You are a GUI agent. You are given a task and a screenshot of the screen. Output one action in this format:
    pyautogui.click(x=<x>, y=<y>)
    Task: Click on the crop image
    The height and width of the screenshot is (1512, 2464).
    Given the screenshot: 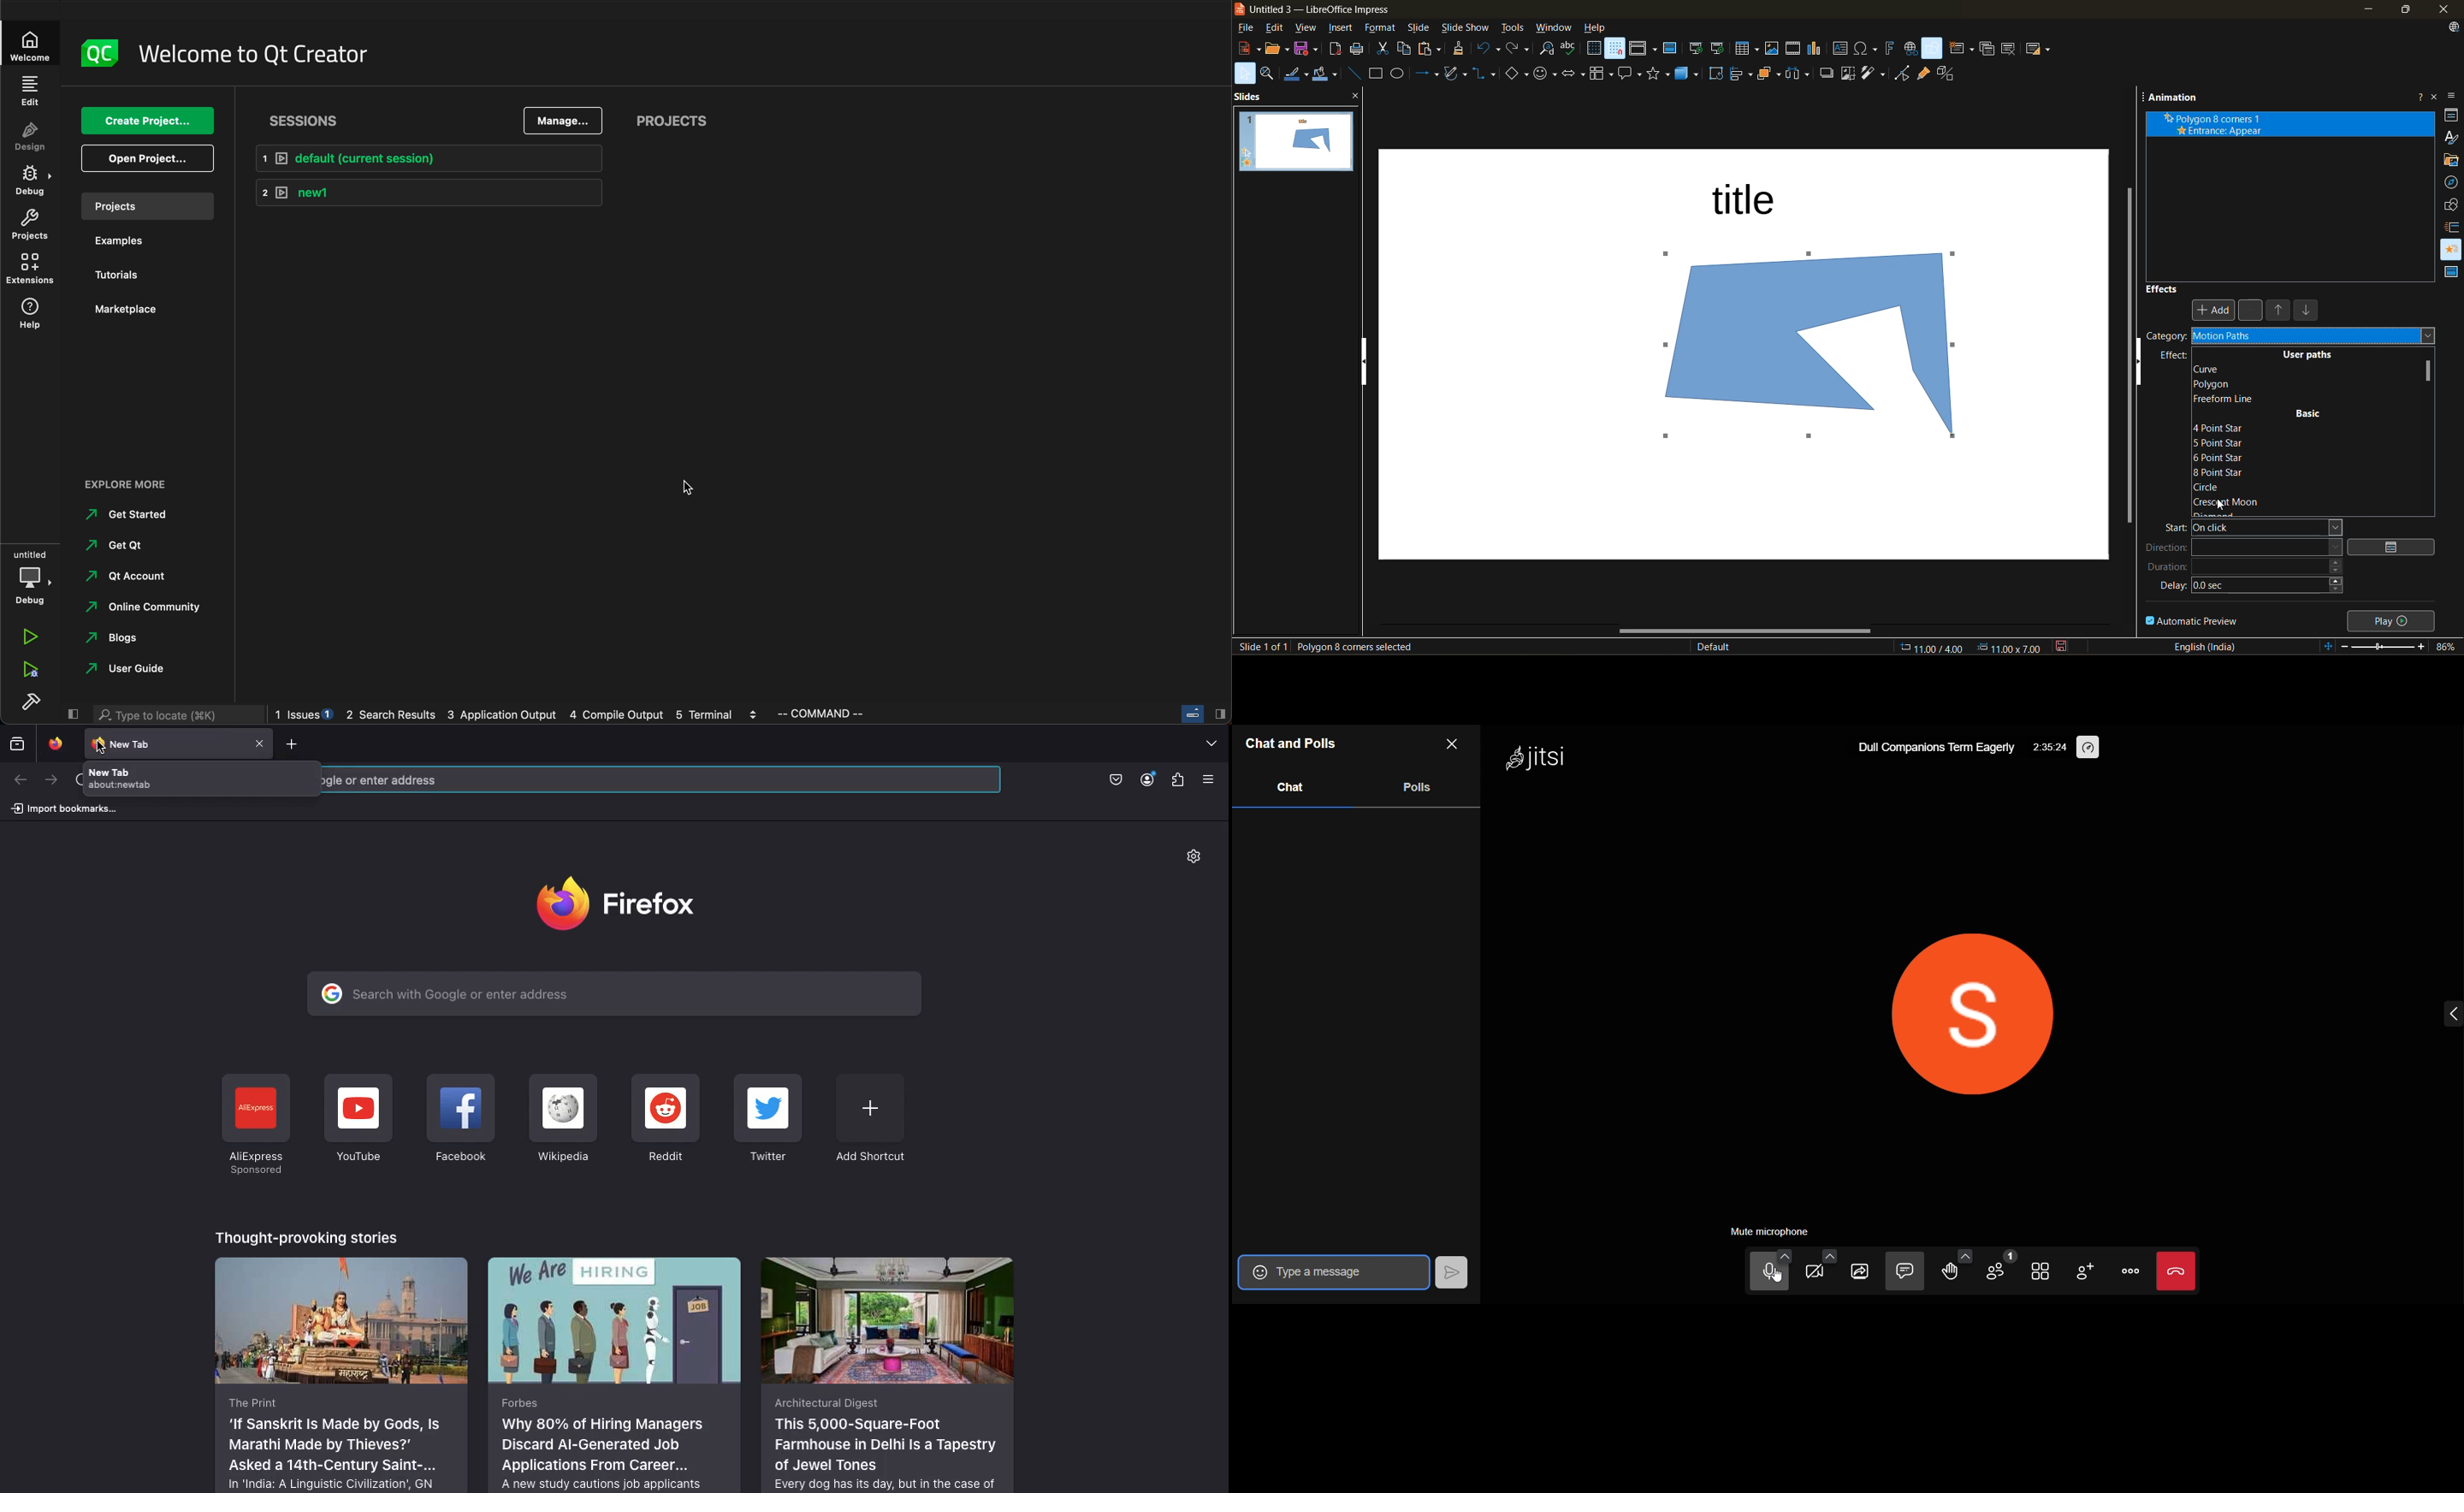 What is the action you would take?
    pyautogui.click(x=1846, y=74)
    